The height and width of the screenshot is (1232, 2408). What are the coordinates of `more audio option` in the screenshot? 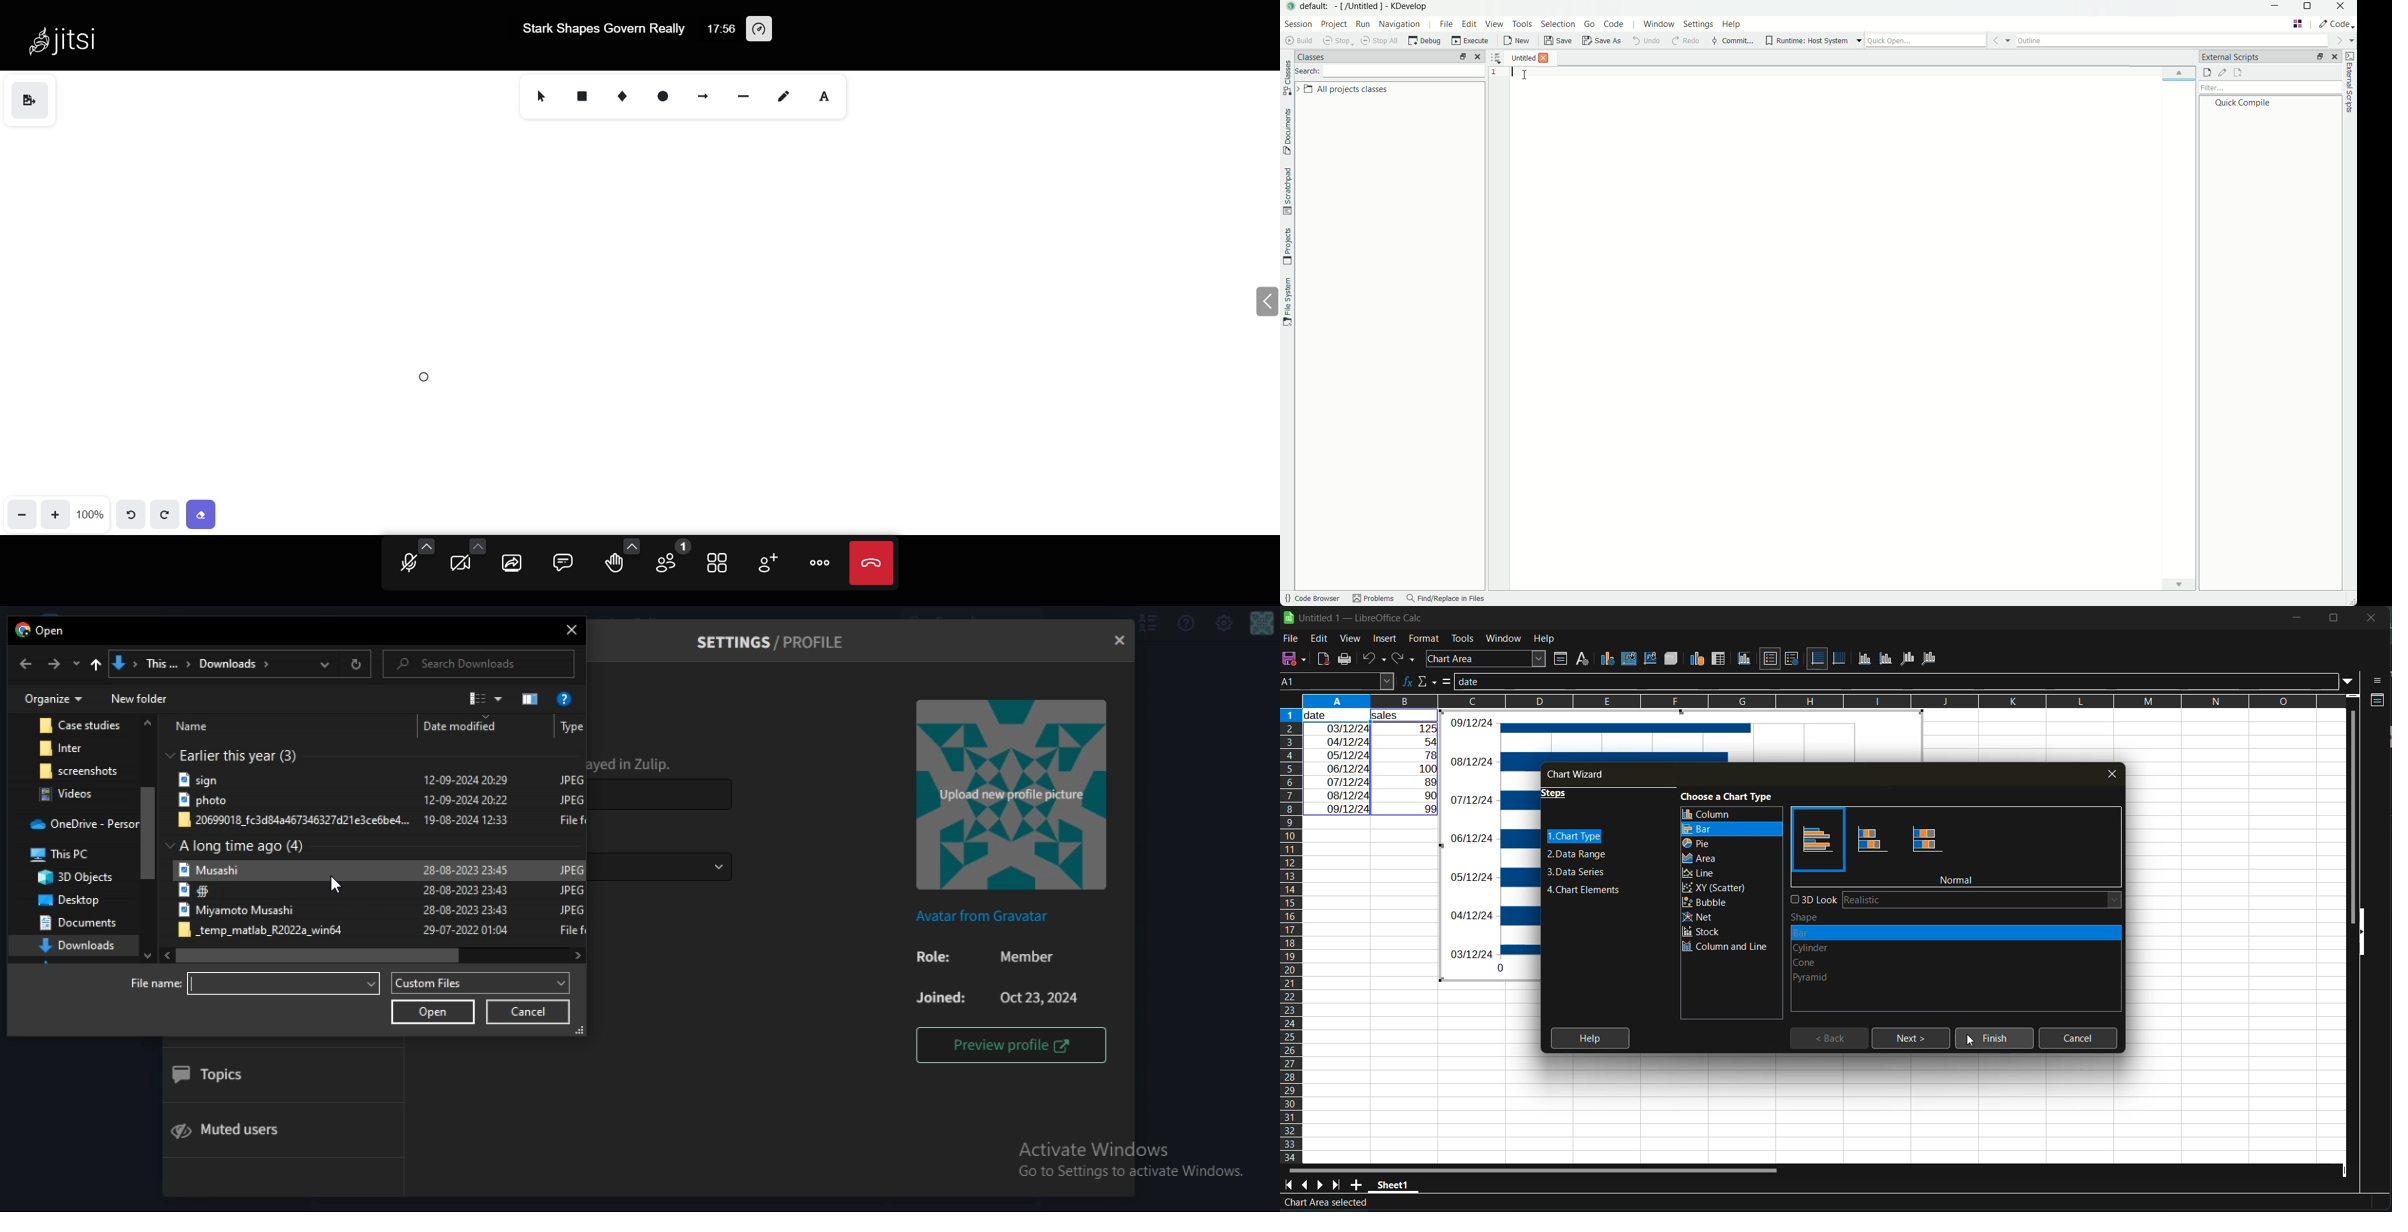 It's located at (427, 546).